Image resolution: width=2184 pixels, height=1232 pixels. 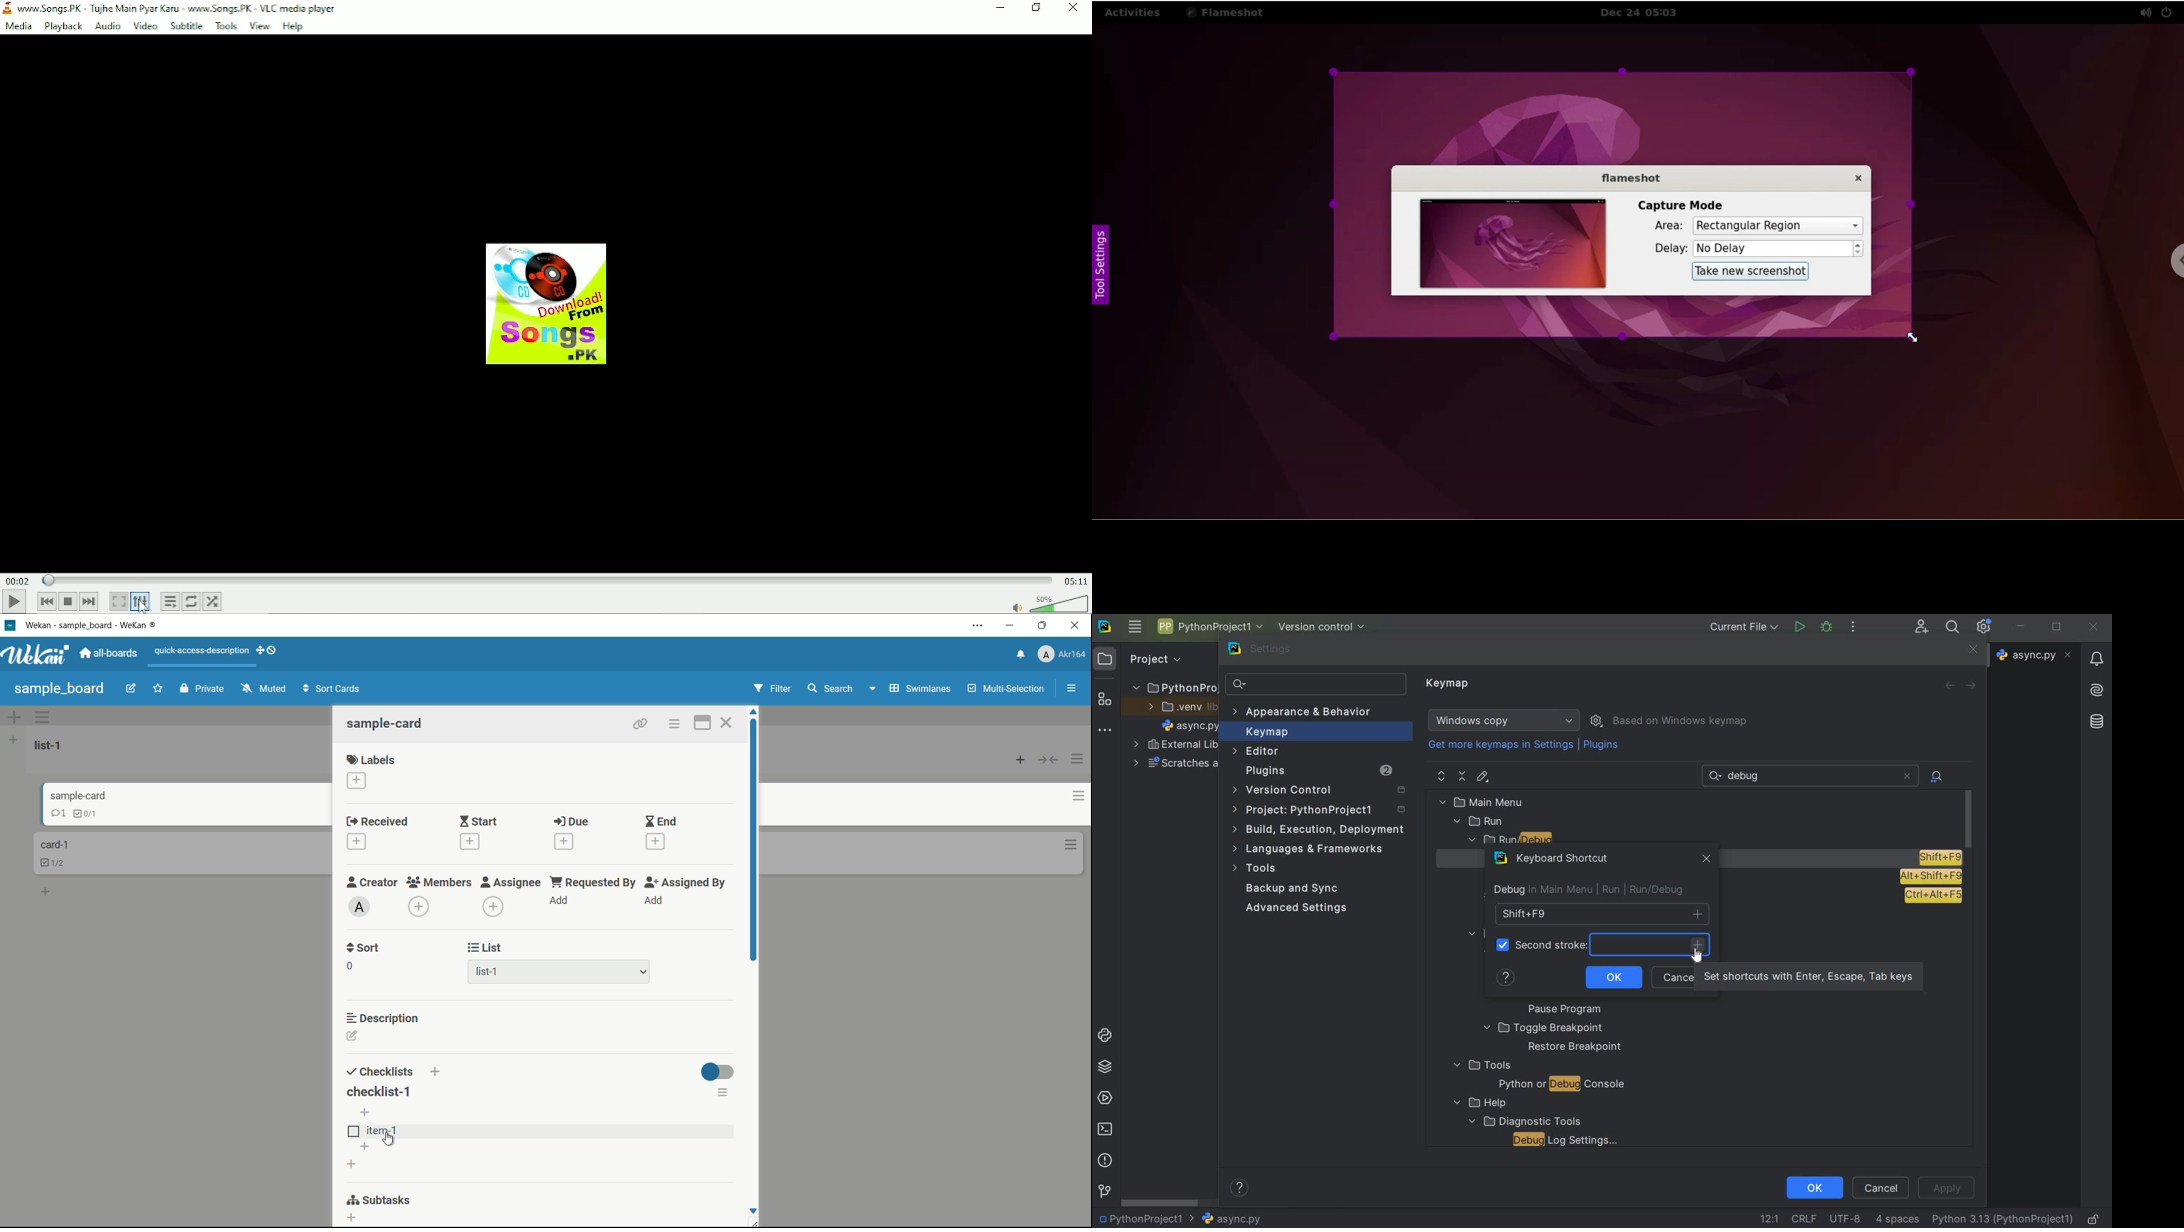 I want to click on Video, so click(x=143, y=27).